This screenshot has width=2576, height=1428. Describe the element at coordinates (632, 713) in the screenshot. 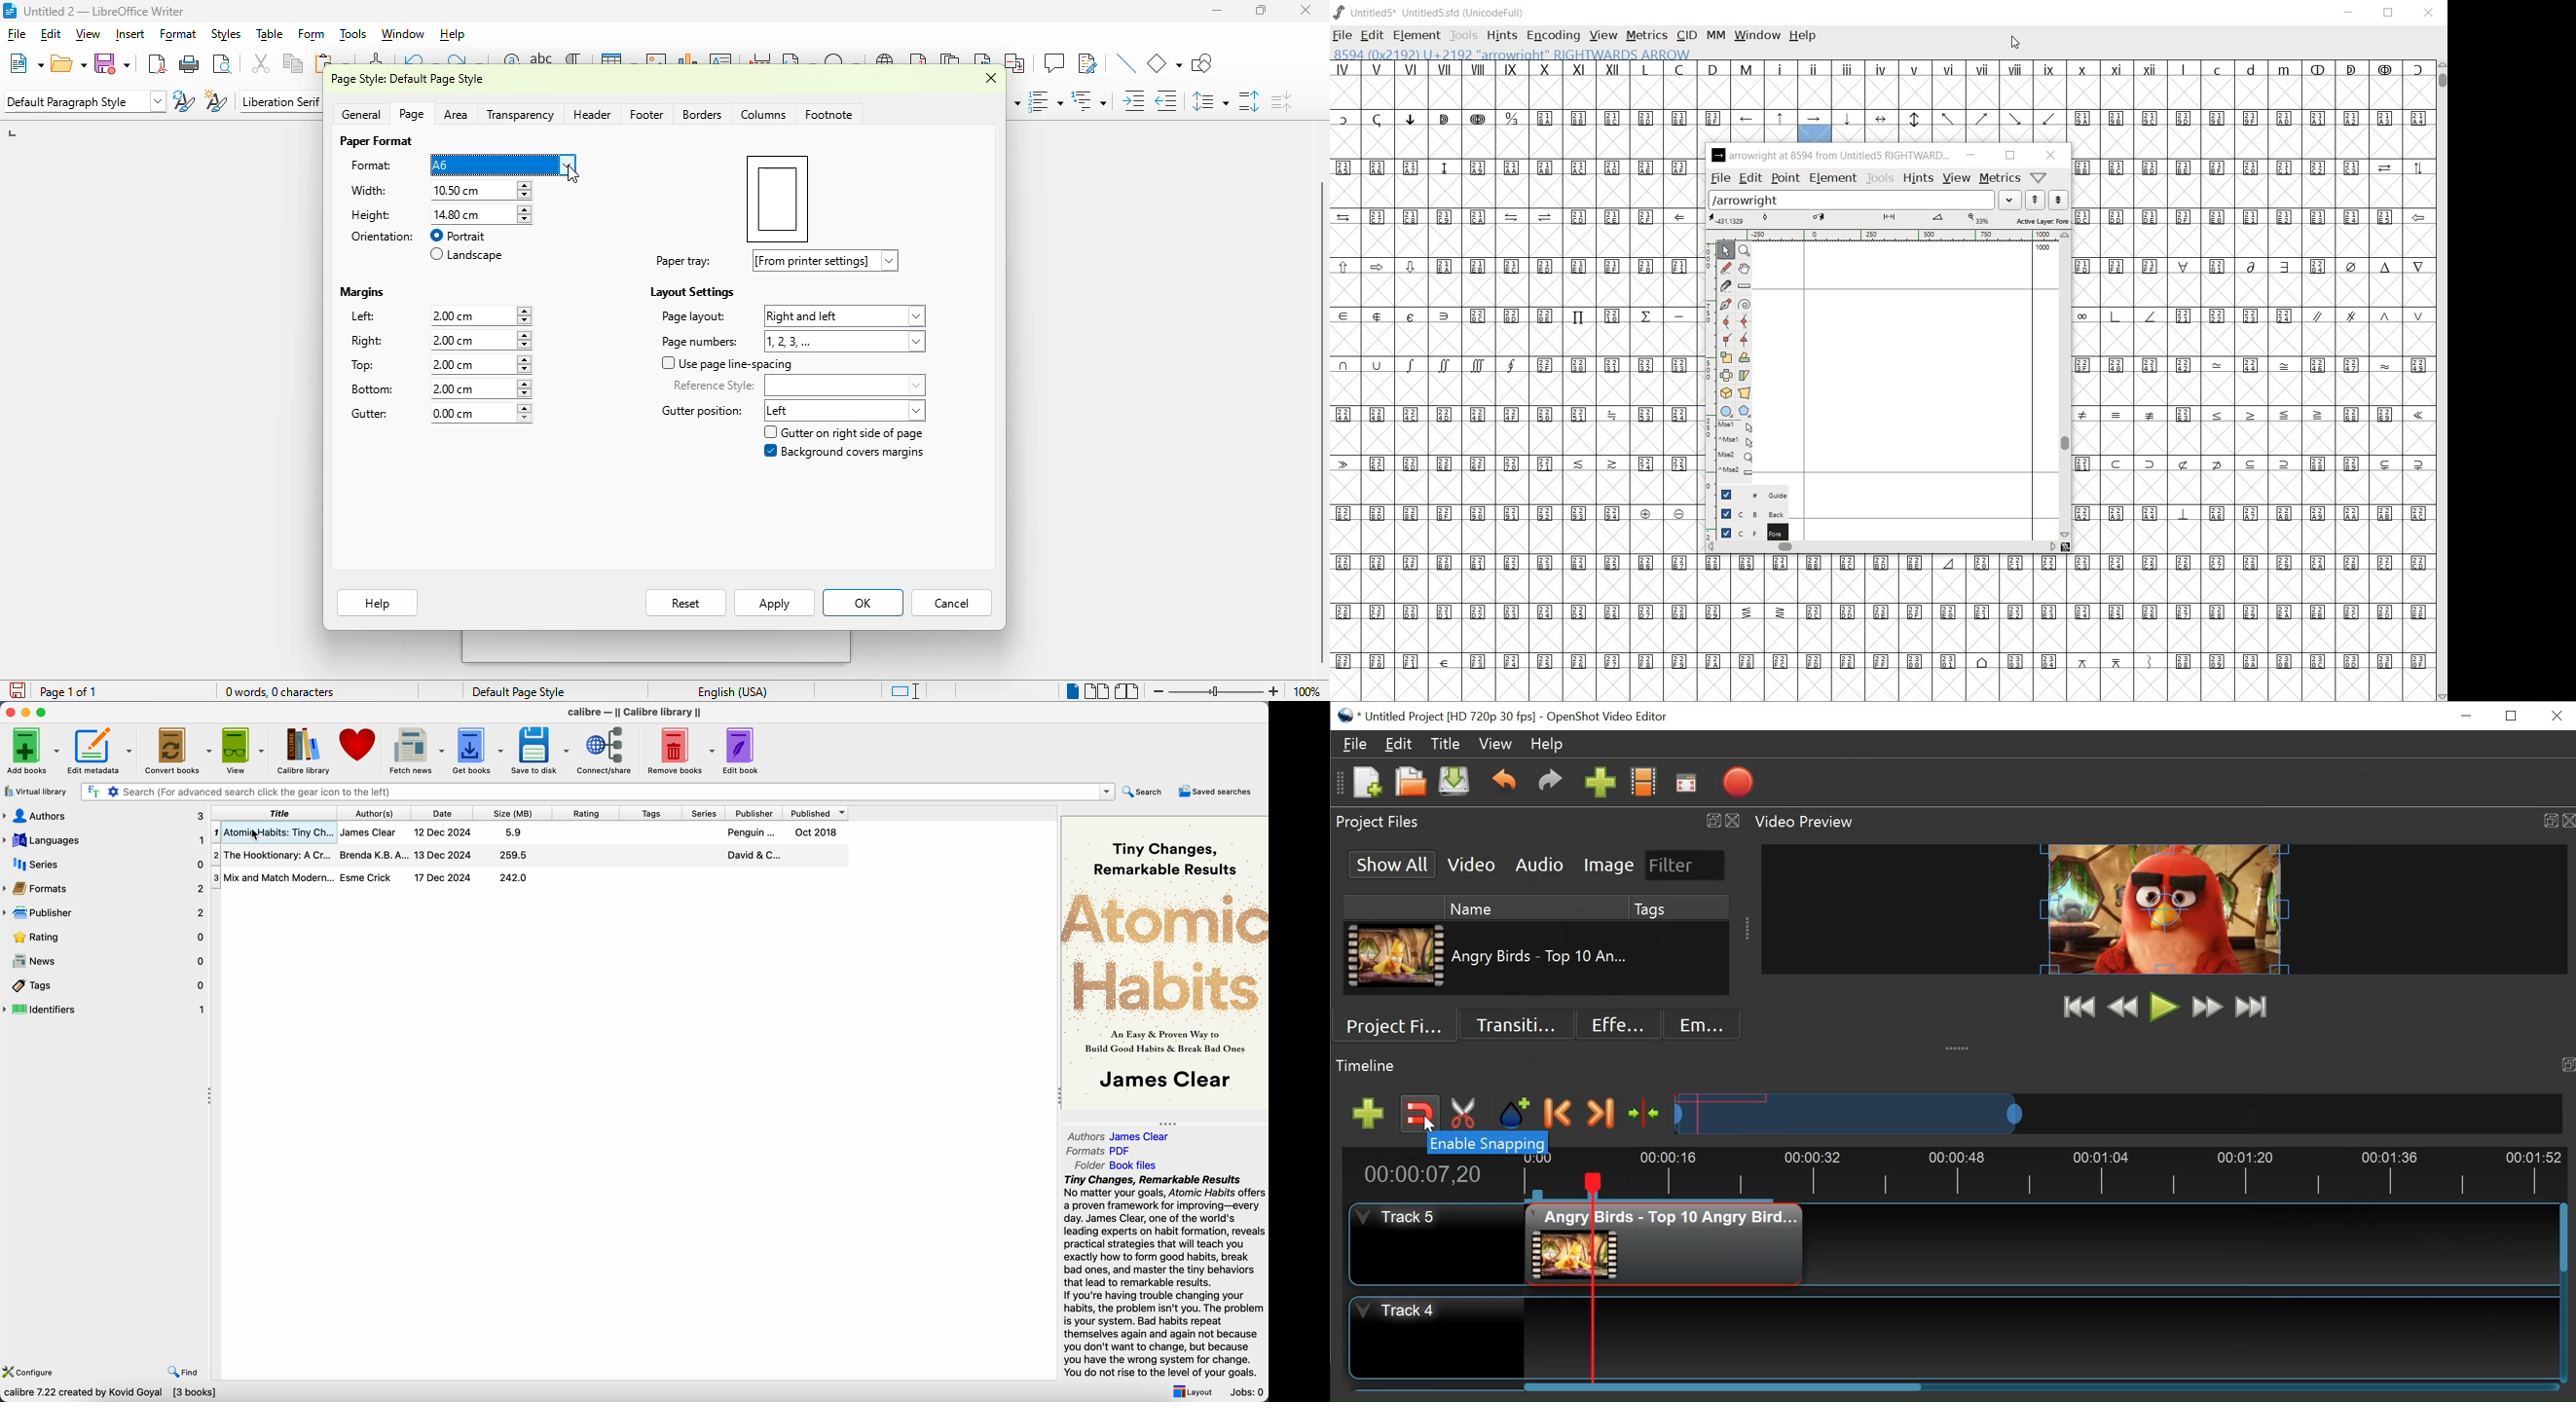

I see `Calibre - || Calibre library ||` at that location.